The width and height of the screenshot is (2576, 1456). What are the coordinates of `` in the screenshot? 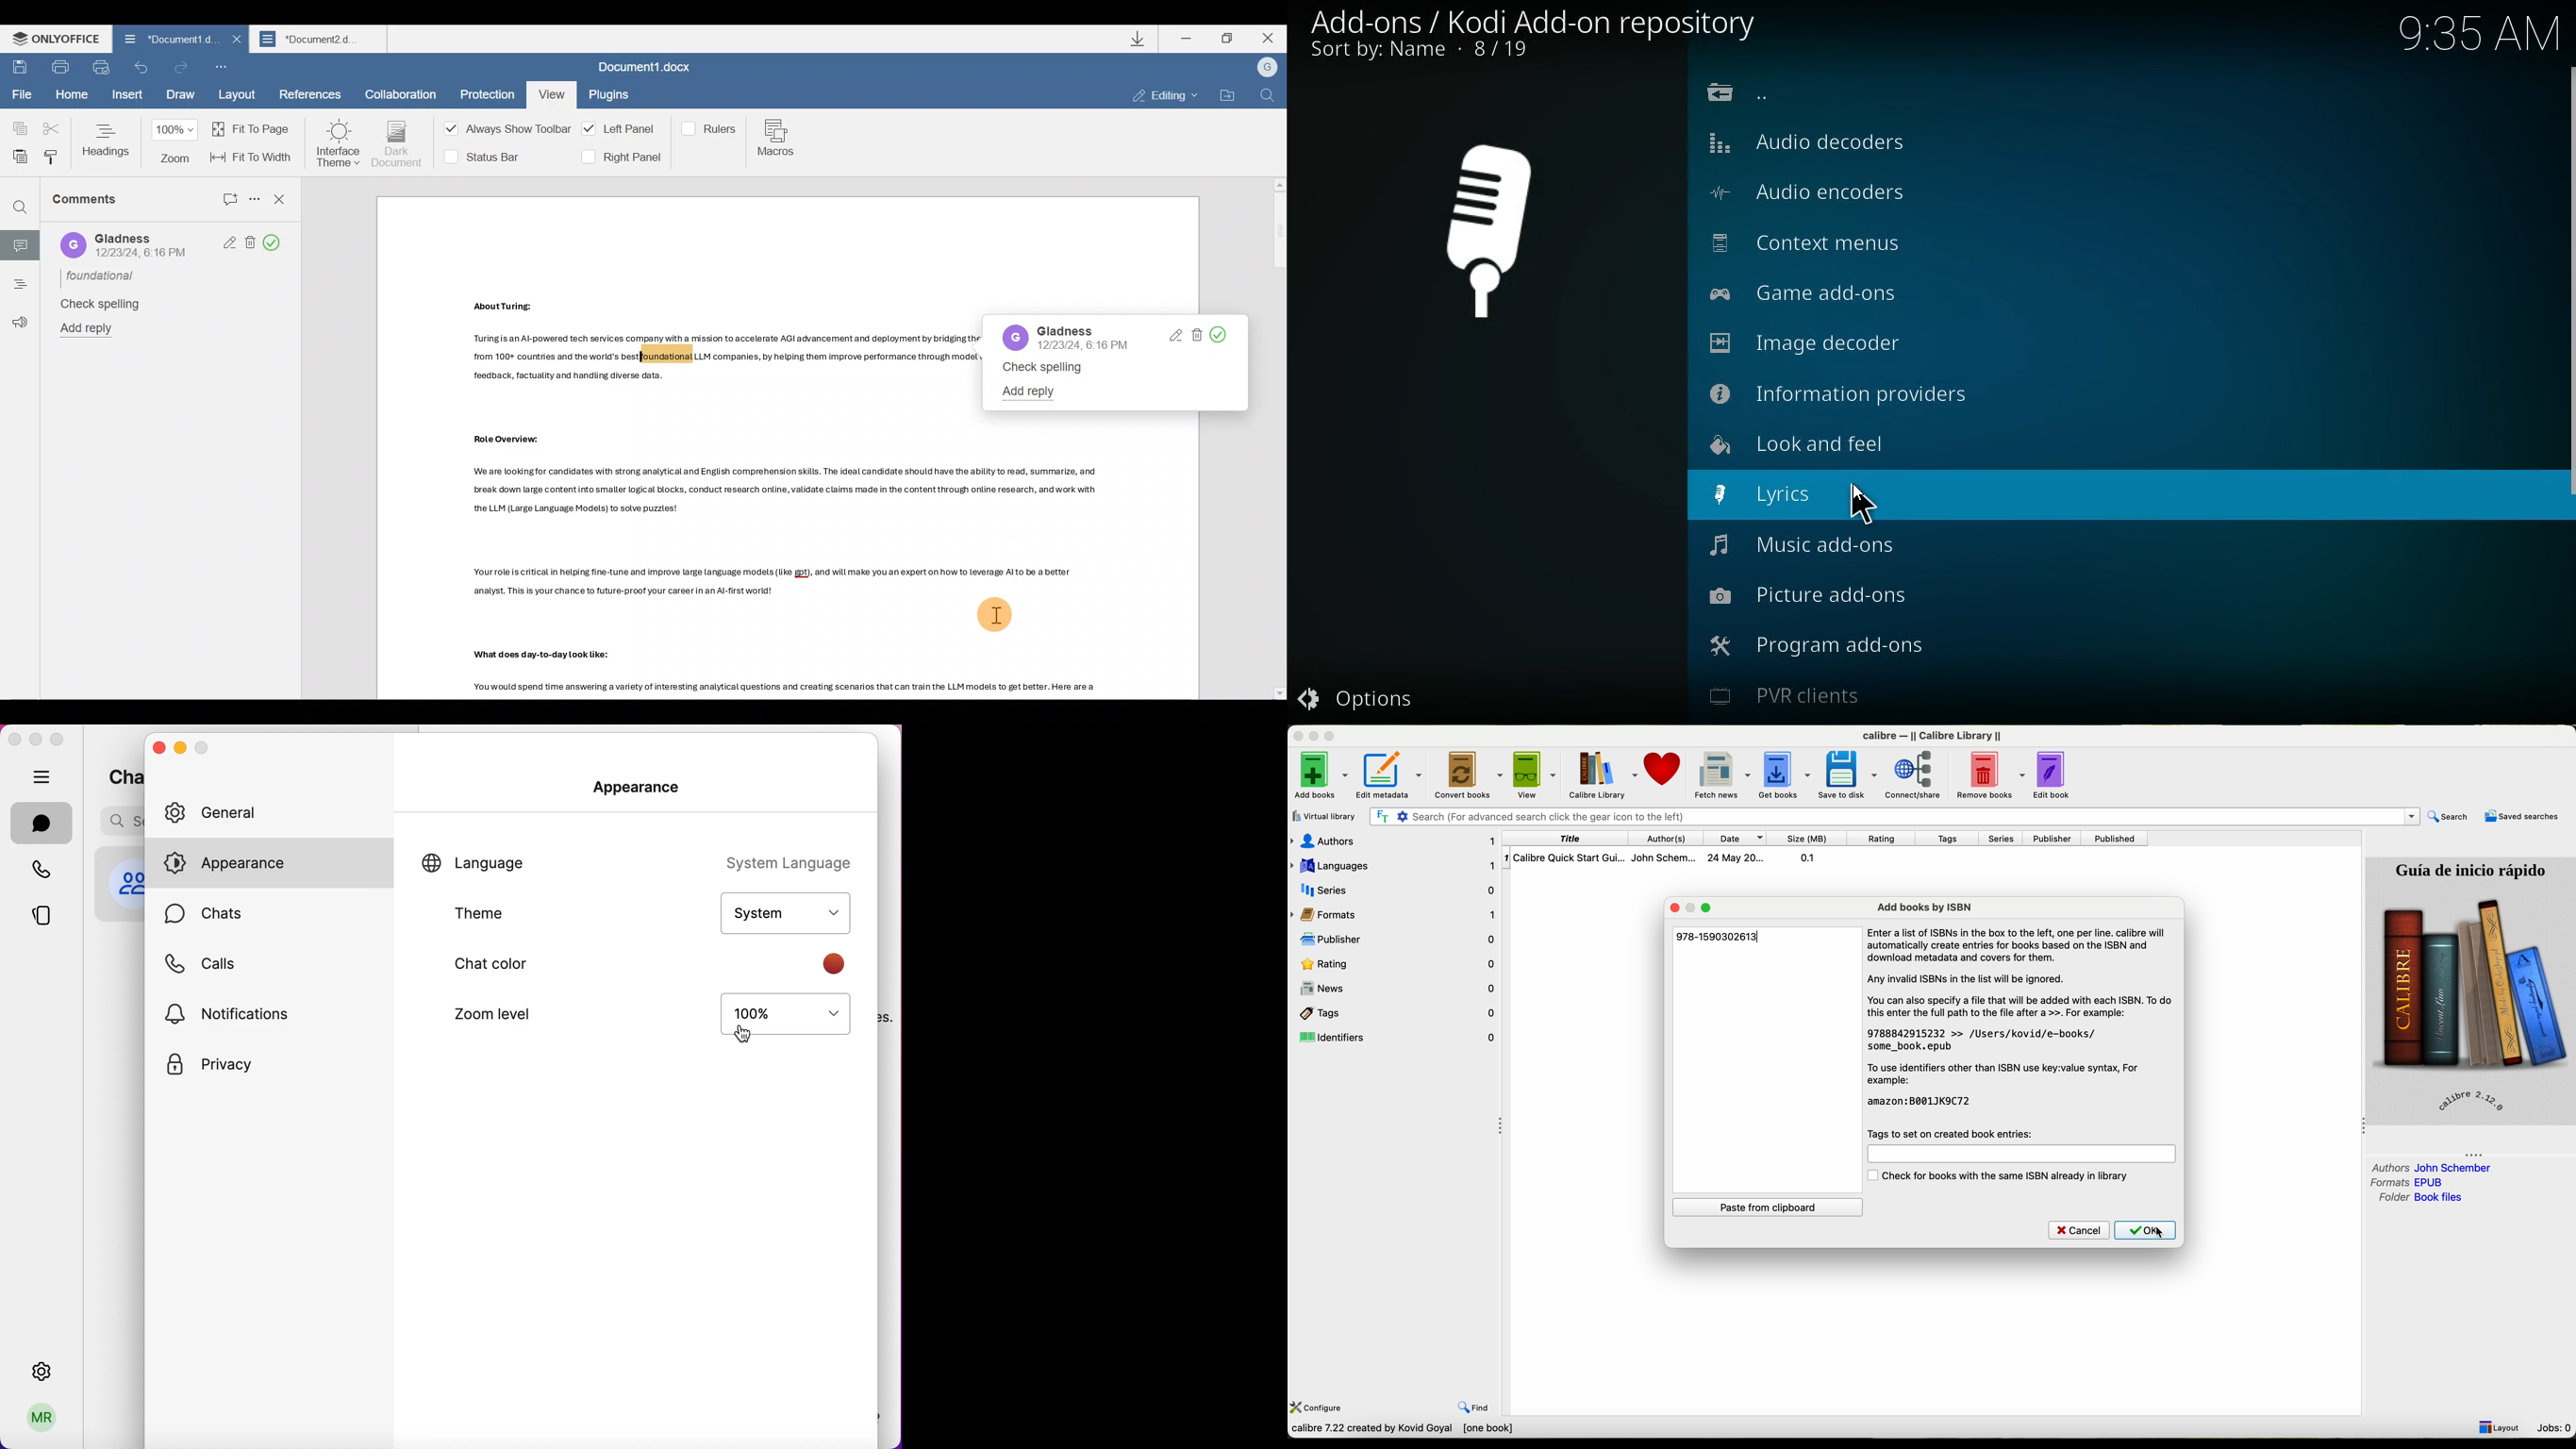 It's located at (776, 583).